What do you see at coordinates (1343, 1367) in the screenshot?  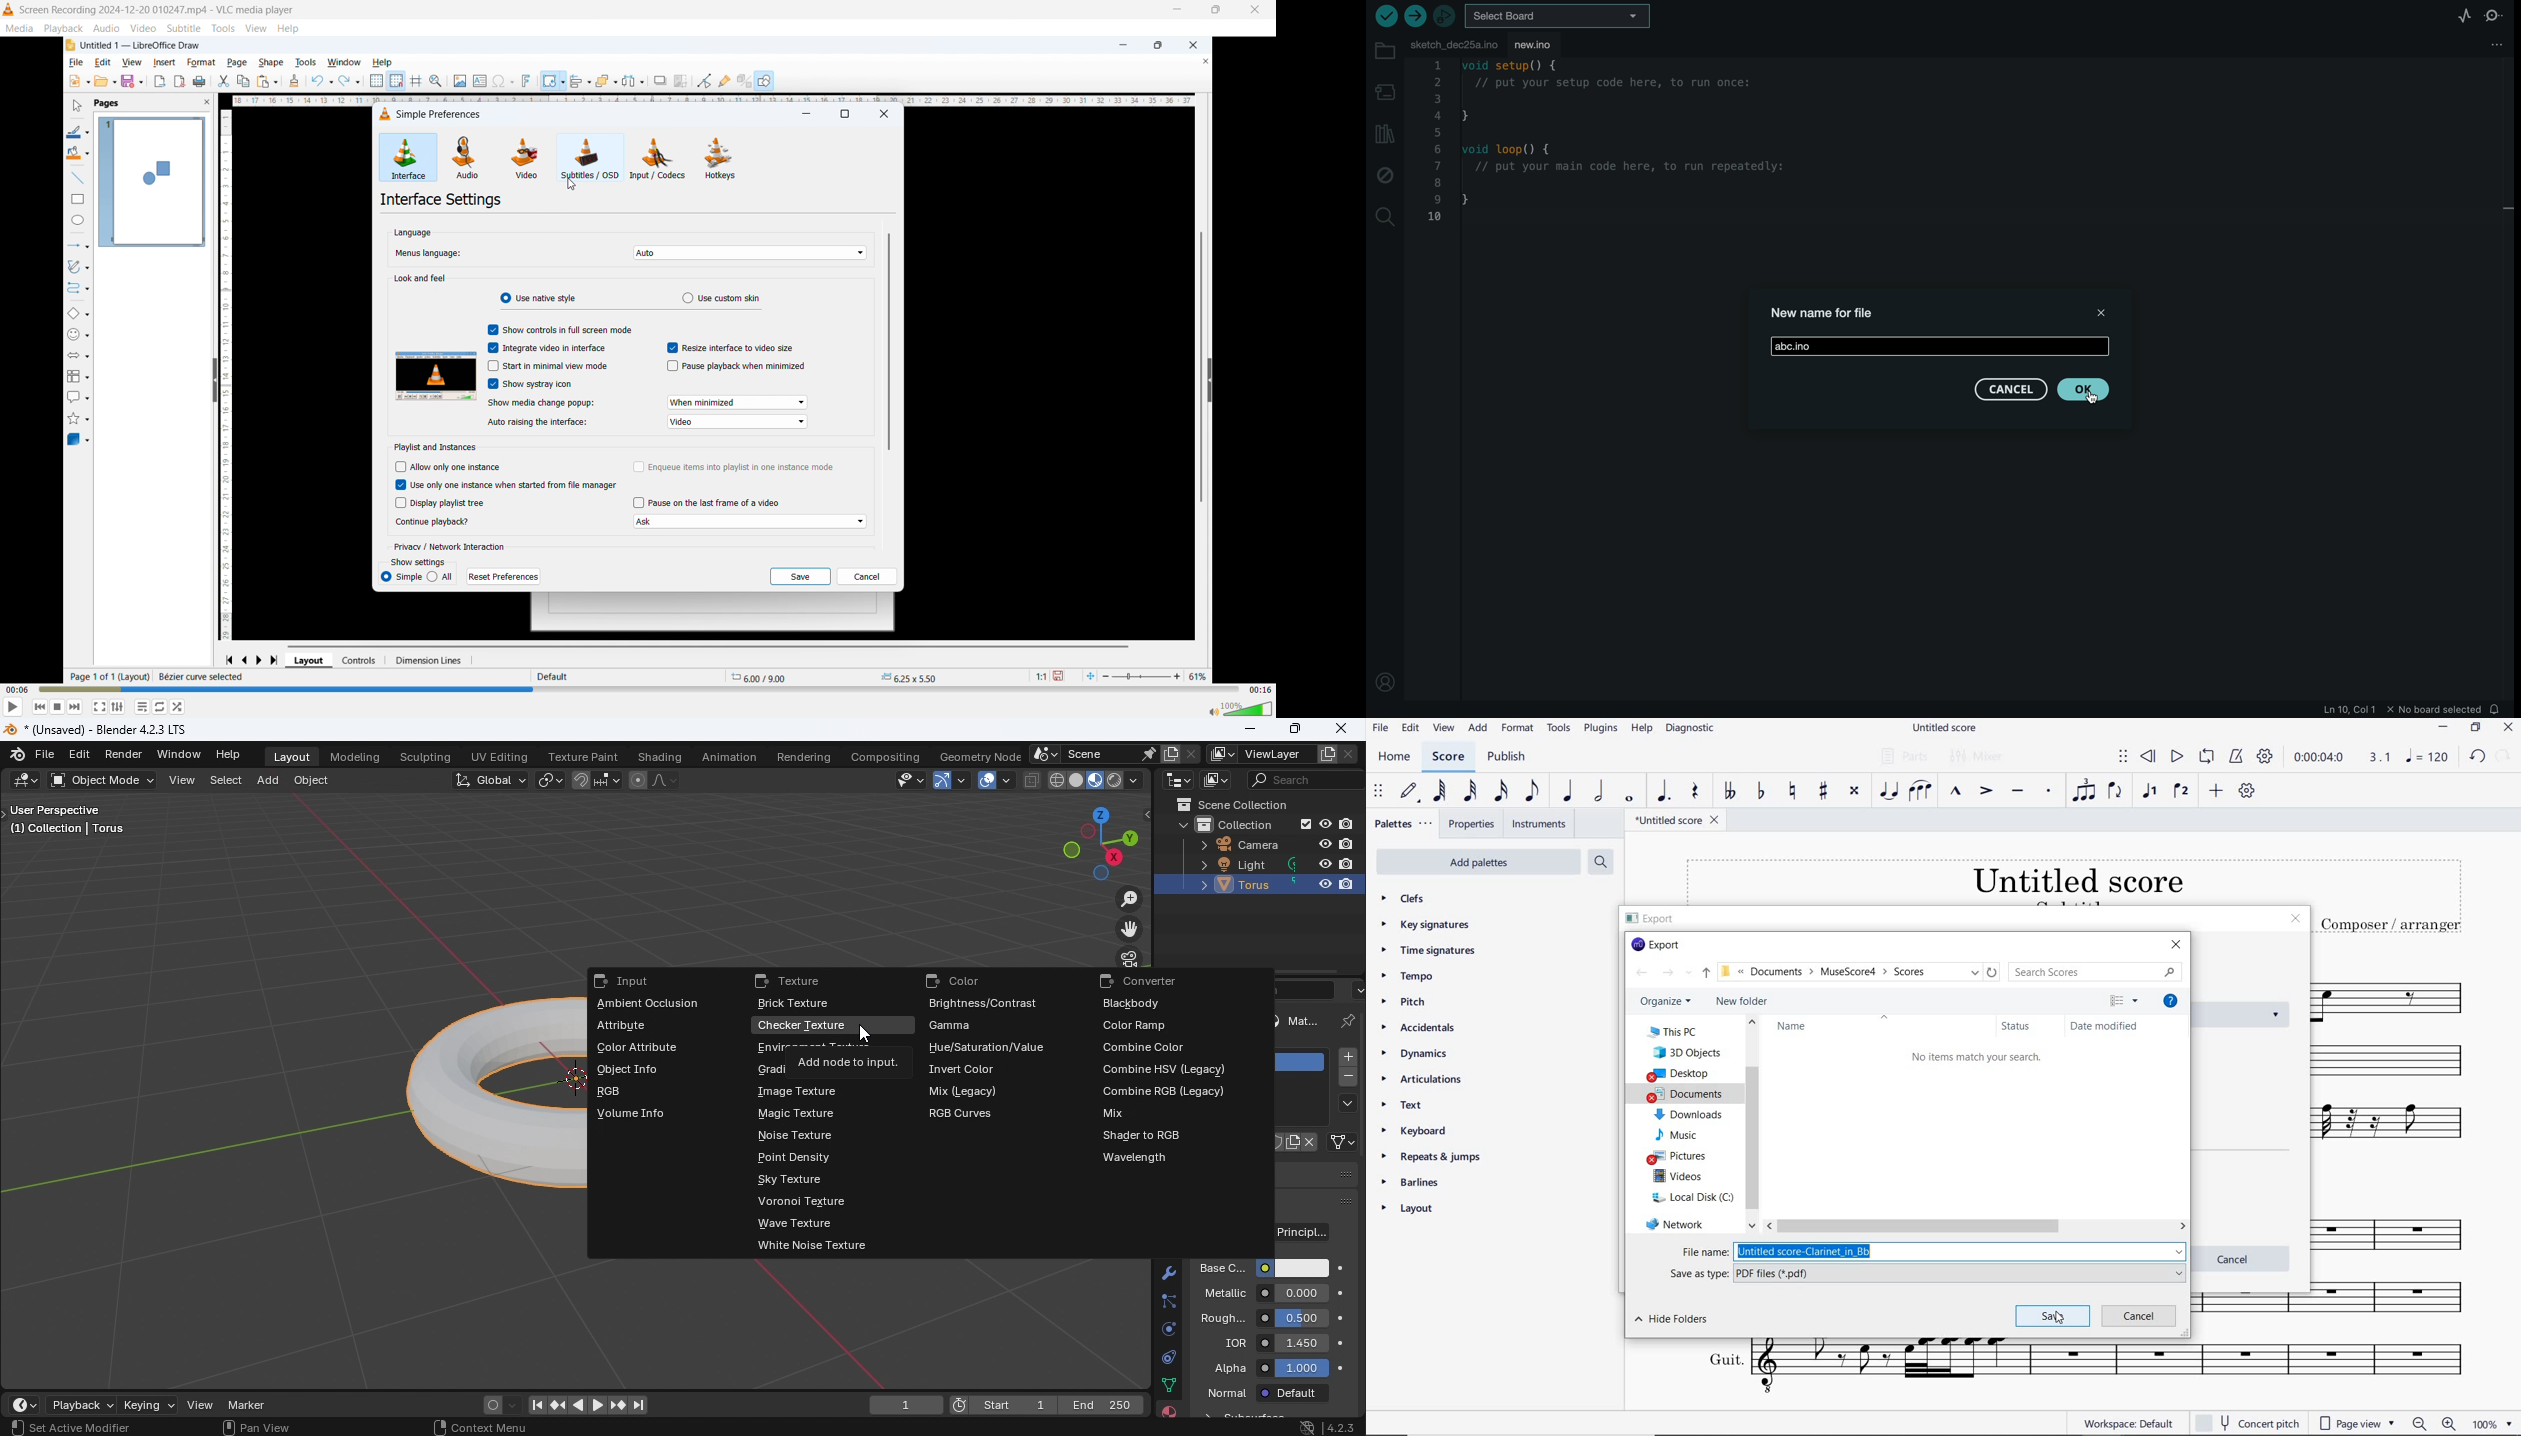 I see `Animate property` at bounding box center [1343, 1367].